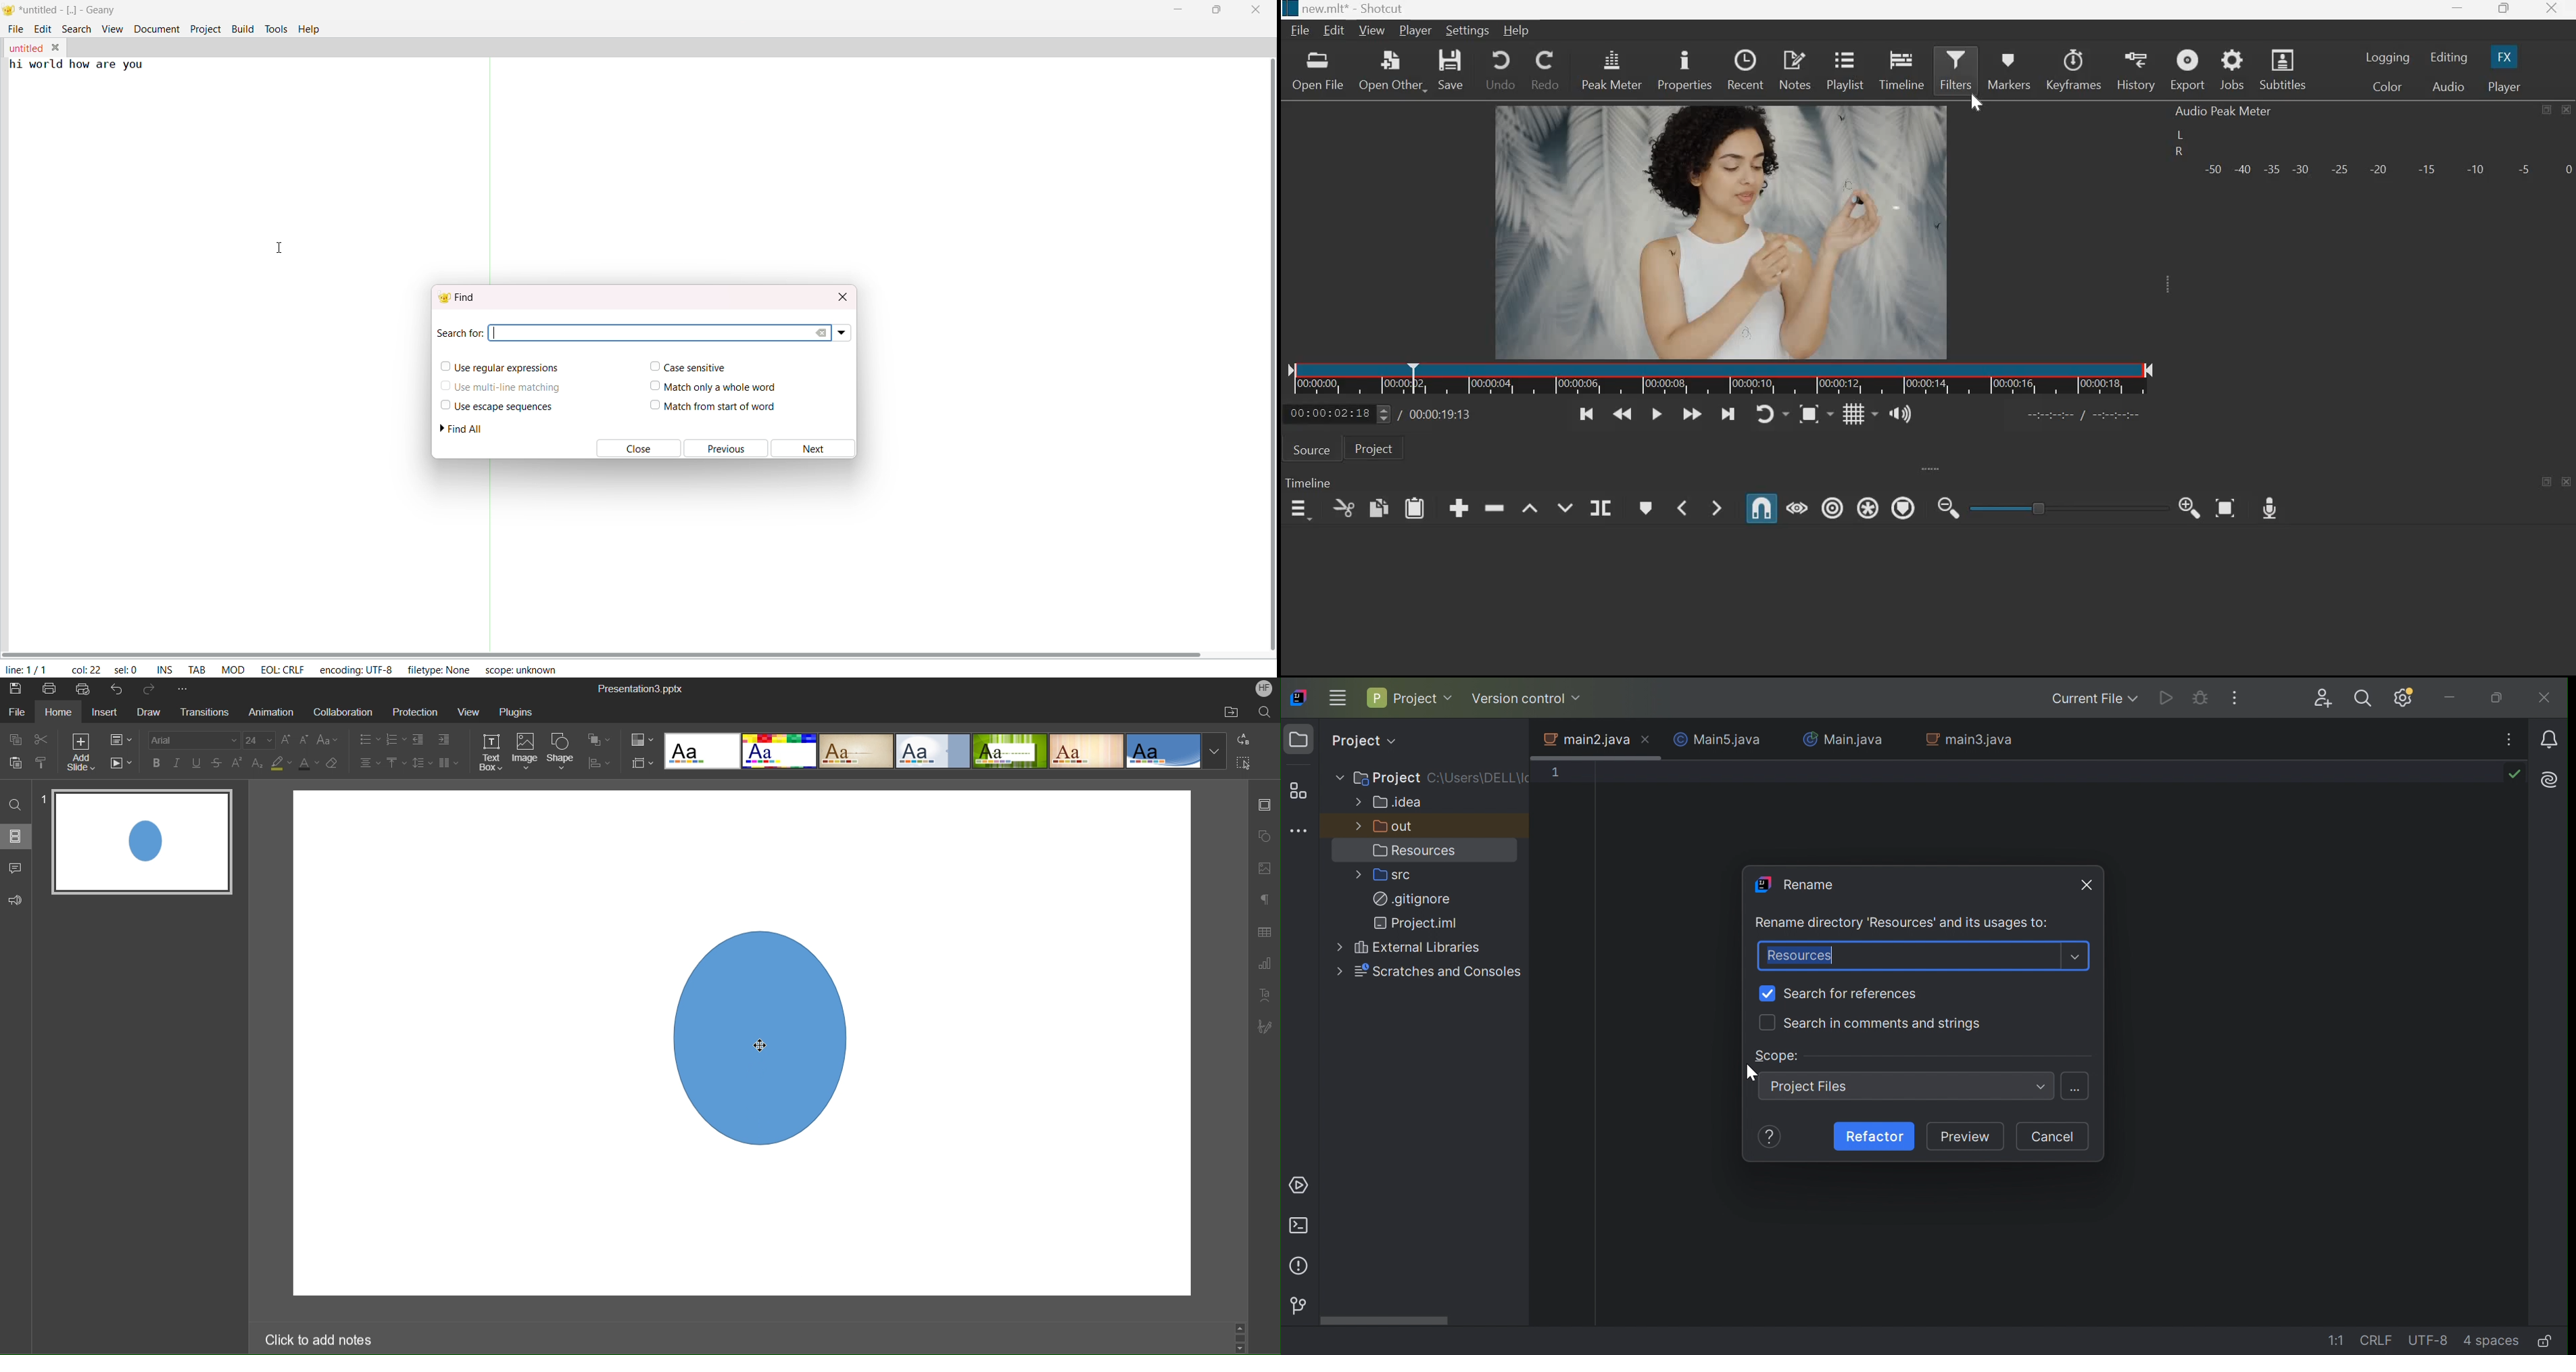 The image size is (2576, 1372). Describe the element at coordinates (2086, 417) in the screenshot. I see `in point` at that location.